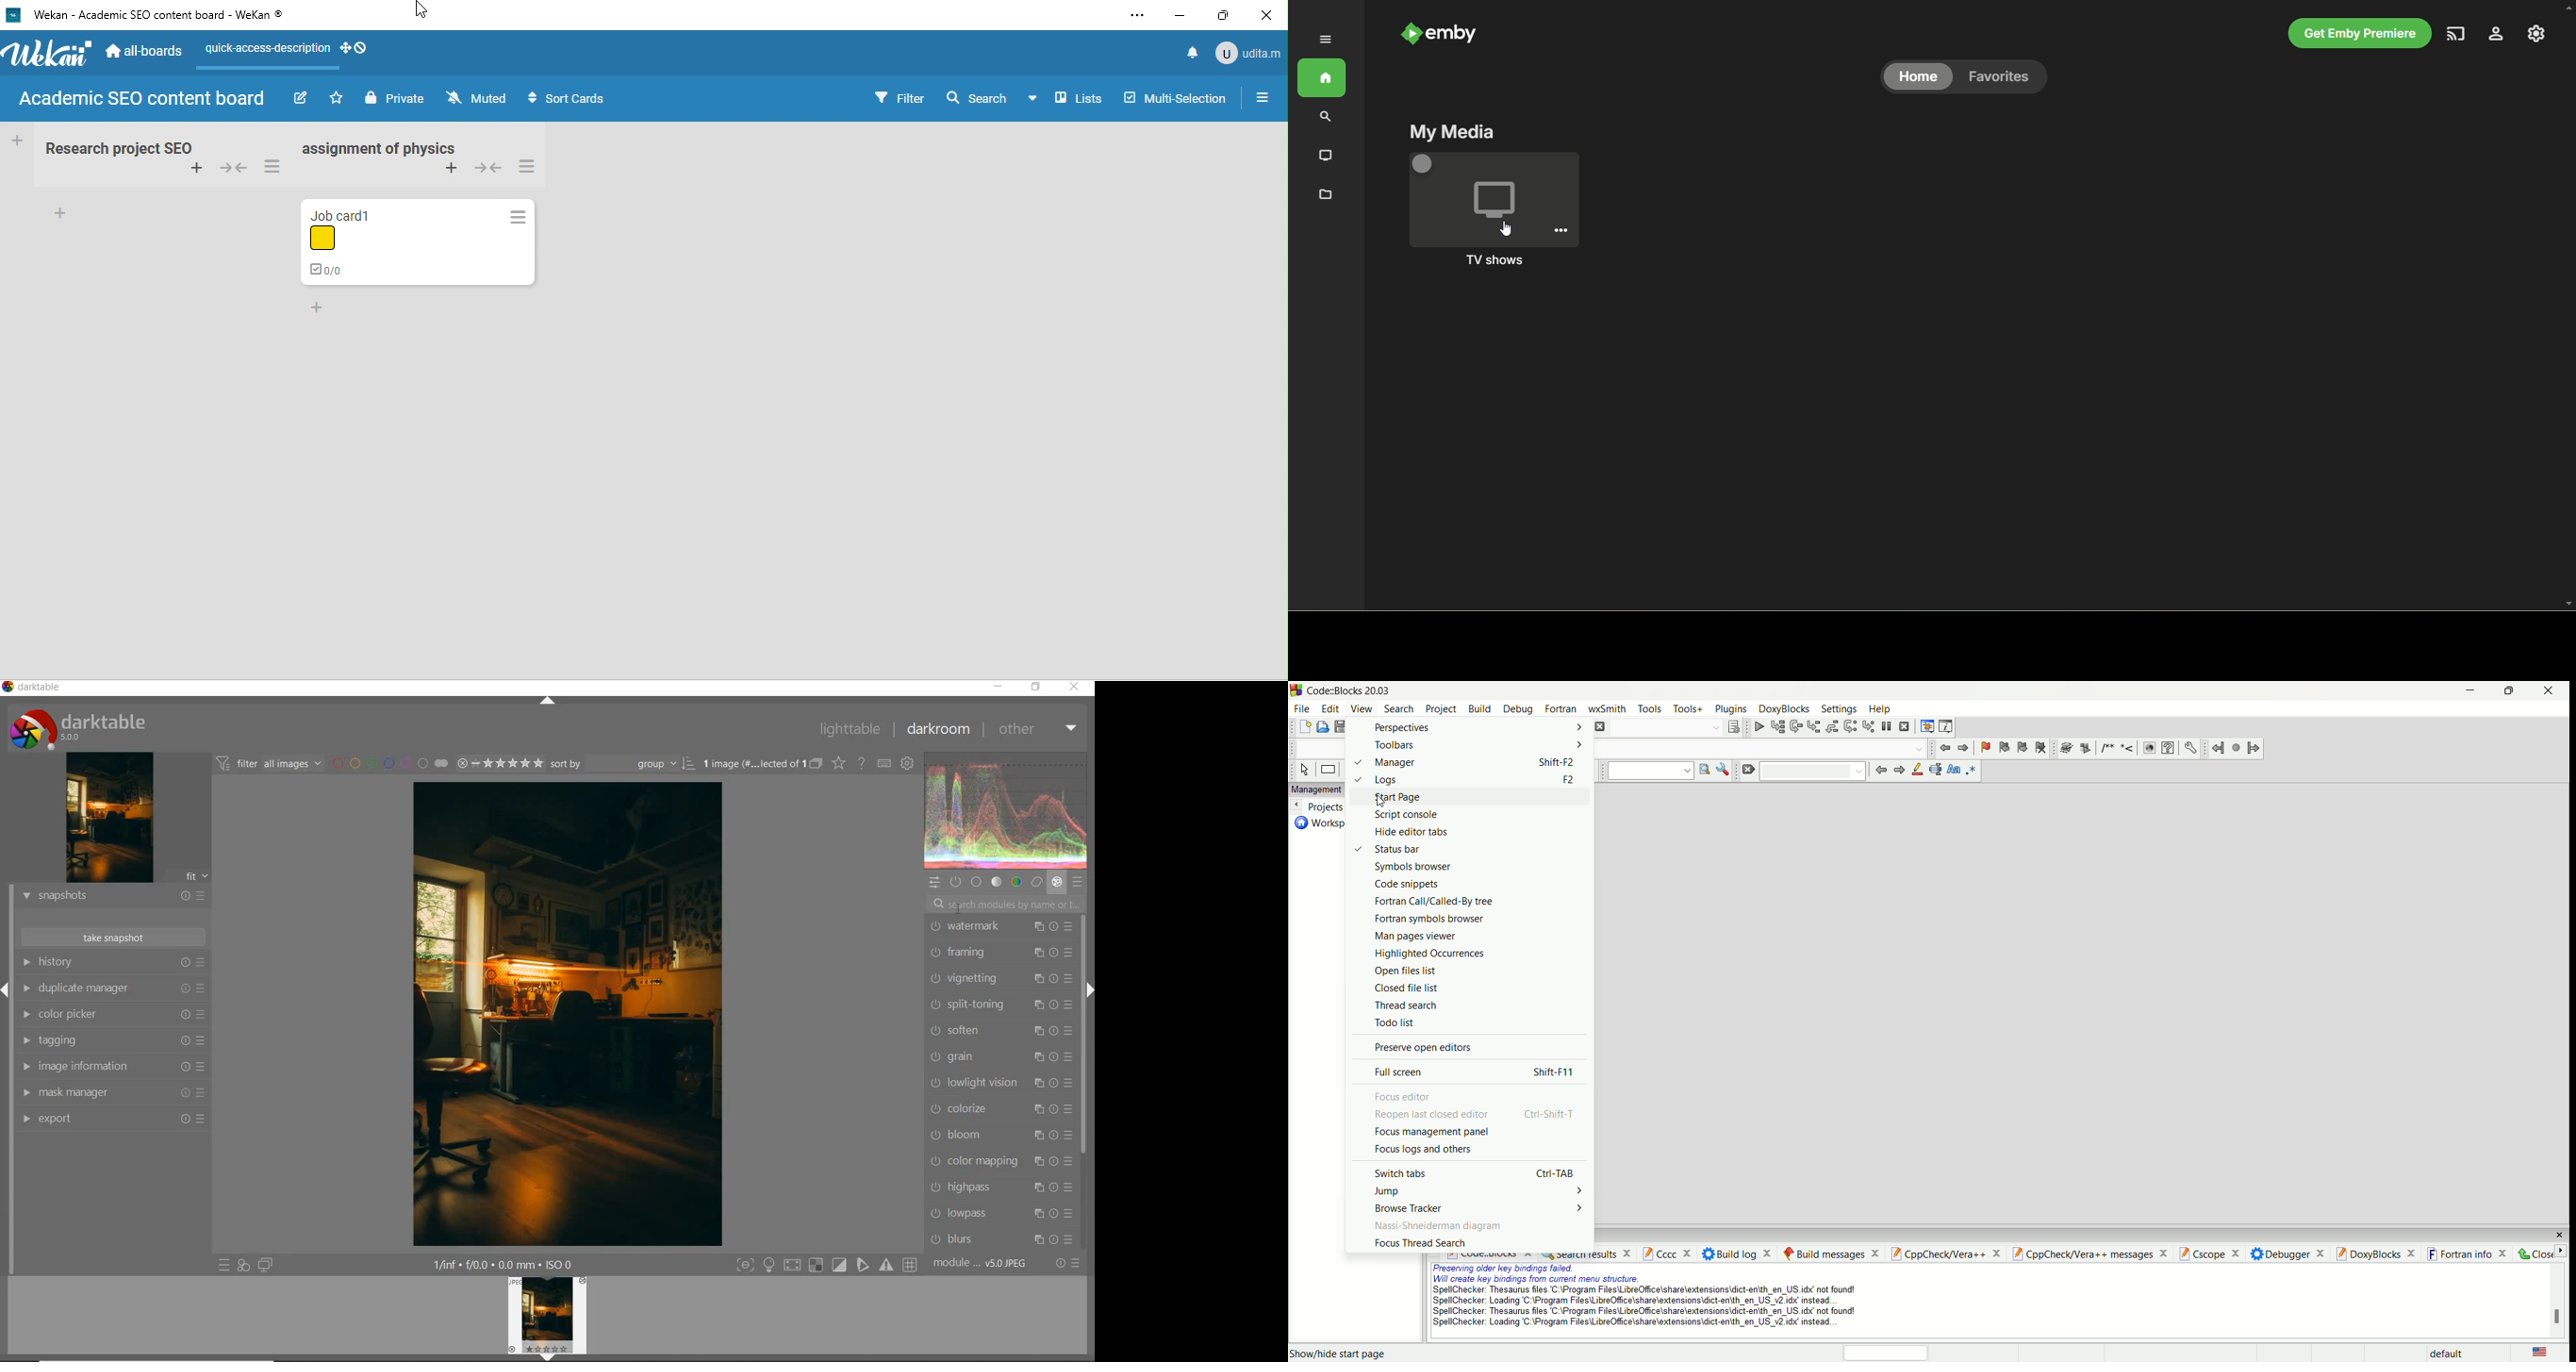 Image resolution: width=2576 pixels, height=1372 pixels. I want to click on cursor, so click(959, 908).